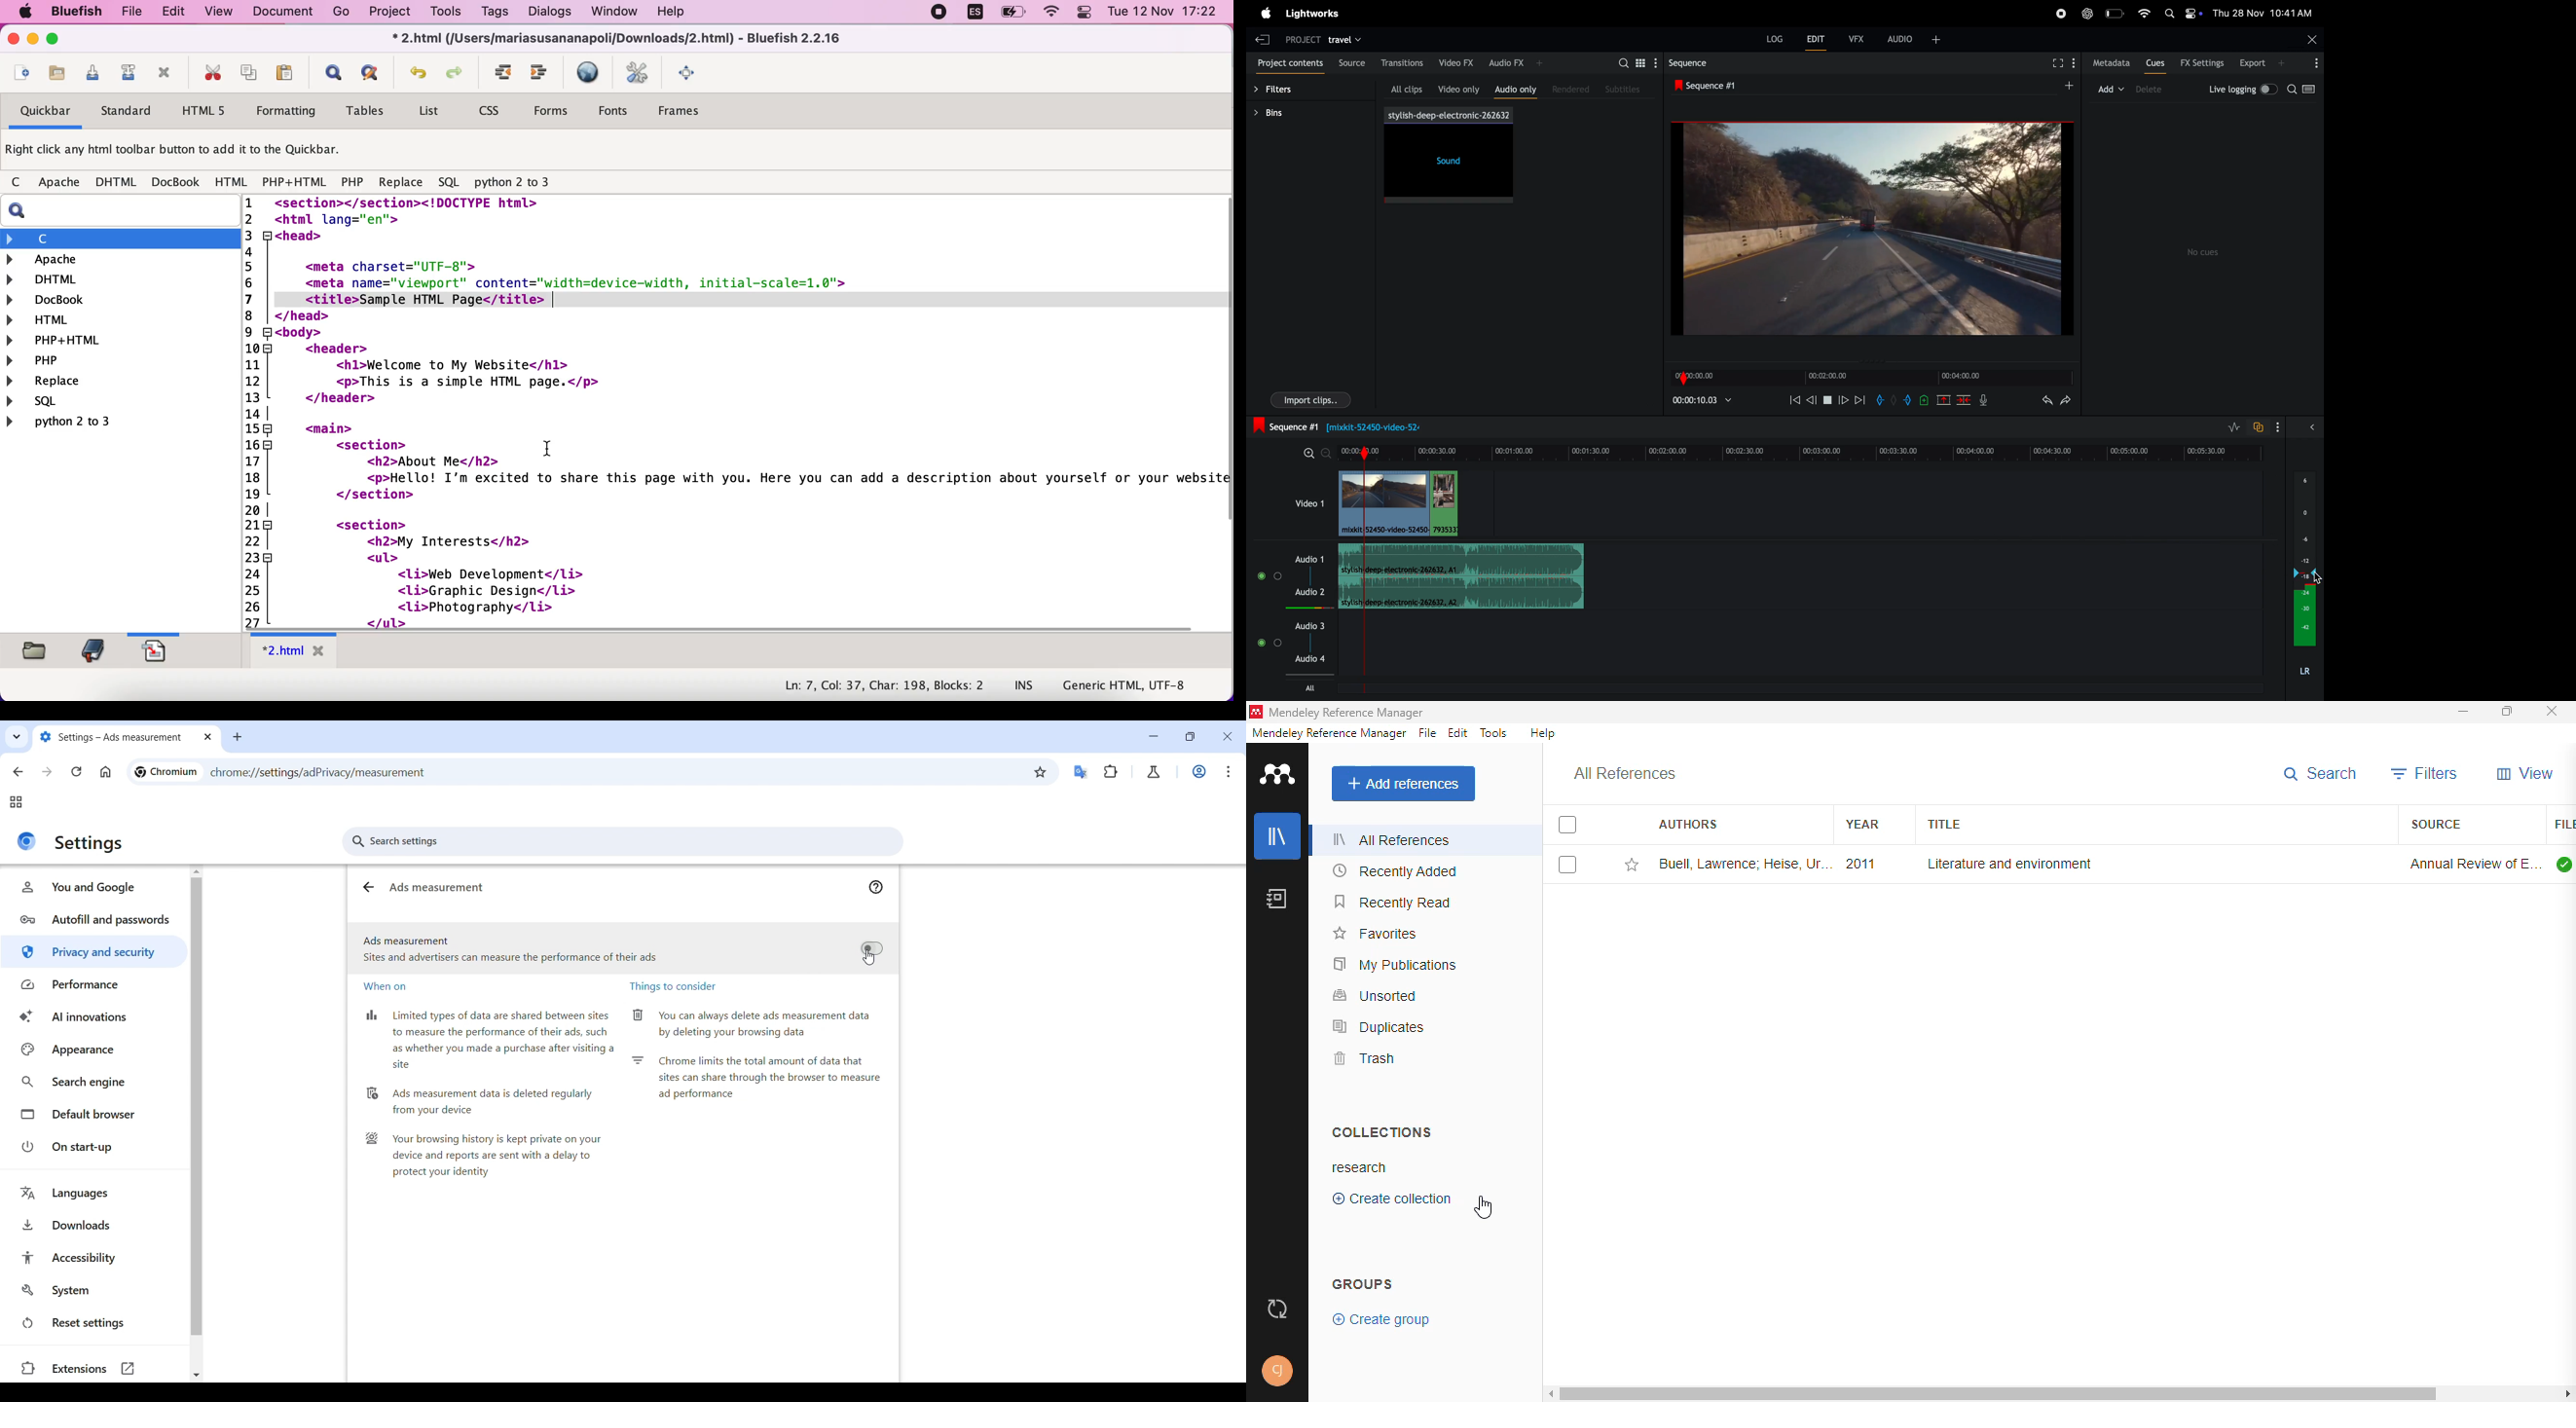 Image resolution: width=2576 pixels, height=1428 pixels. What do you see at coordinates (1312, 594) in the screenshot?
I see `Audio 2` at bounding box center [1312, 594].